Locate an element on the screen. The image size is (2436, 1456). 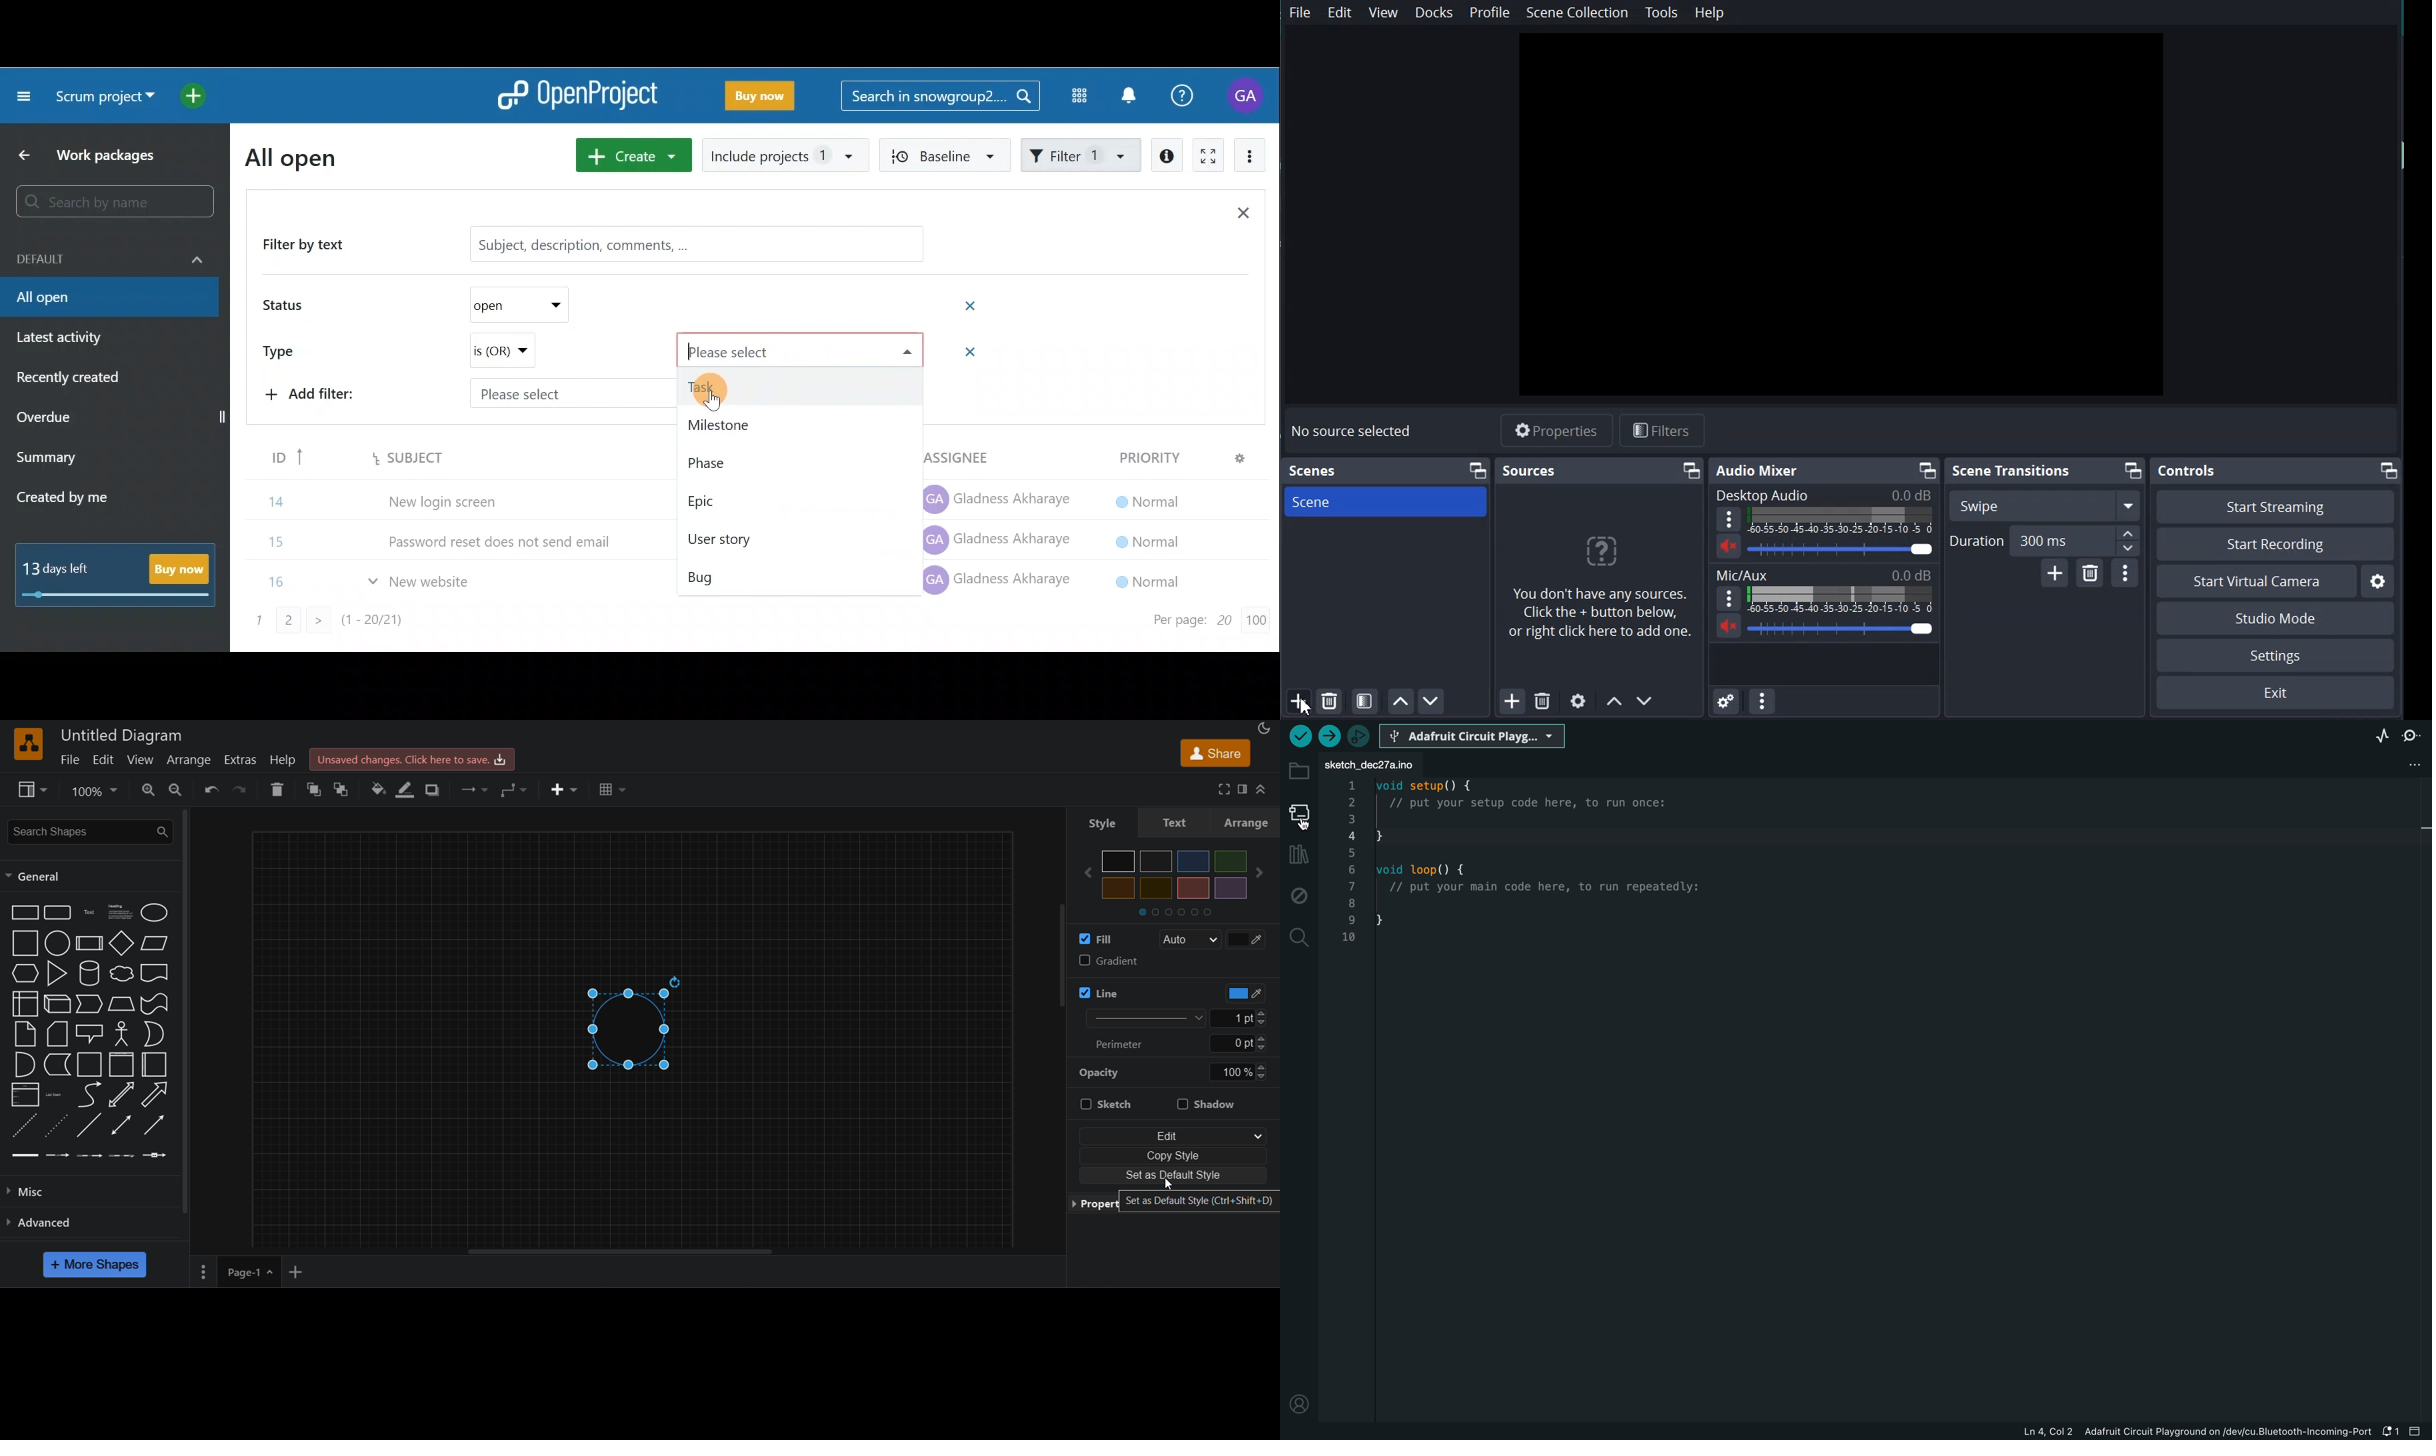
100% is located at coordinates (1238, 1072).